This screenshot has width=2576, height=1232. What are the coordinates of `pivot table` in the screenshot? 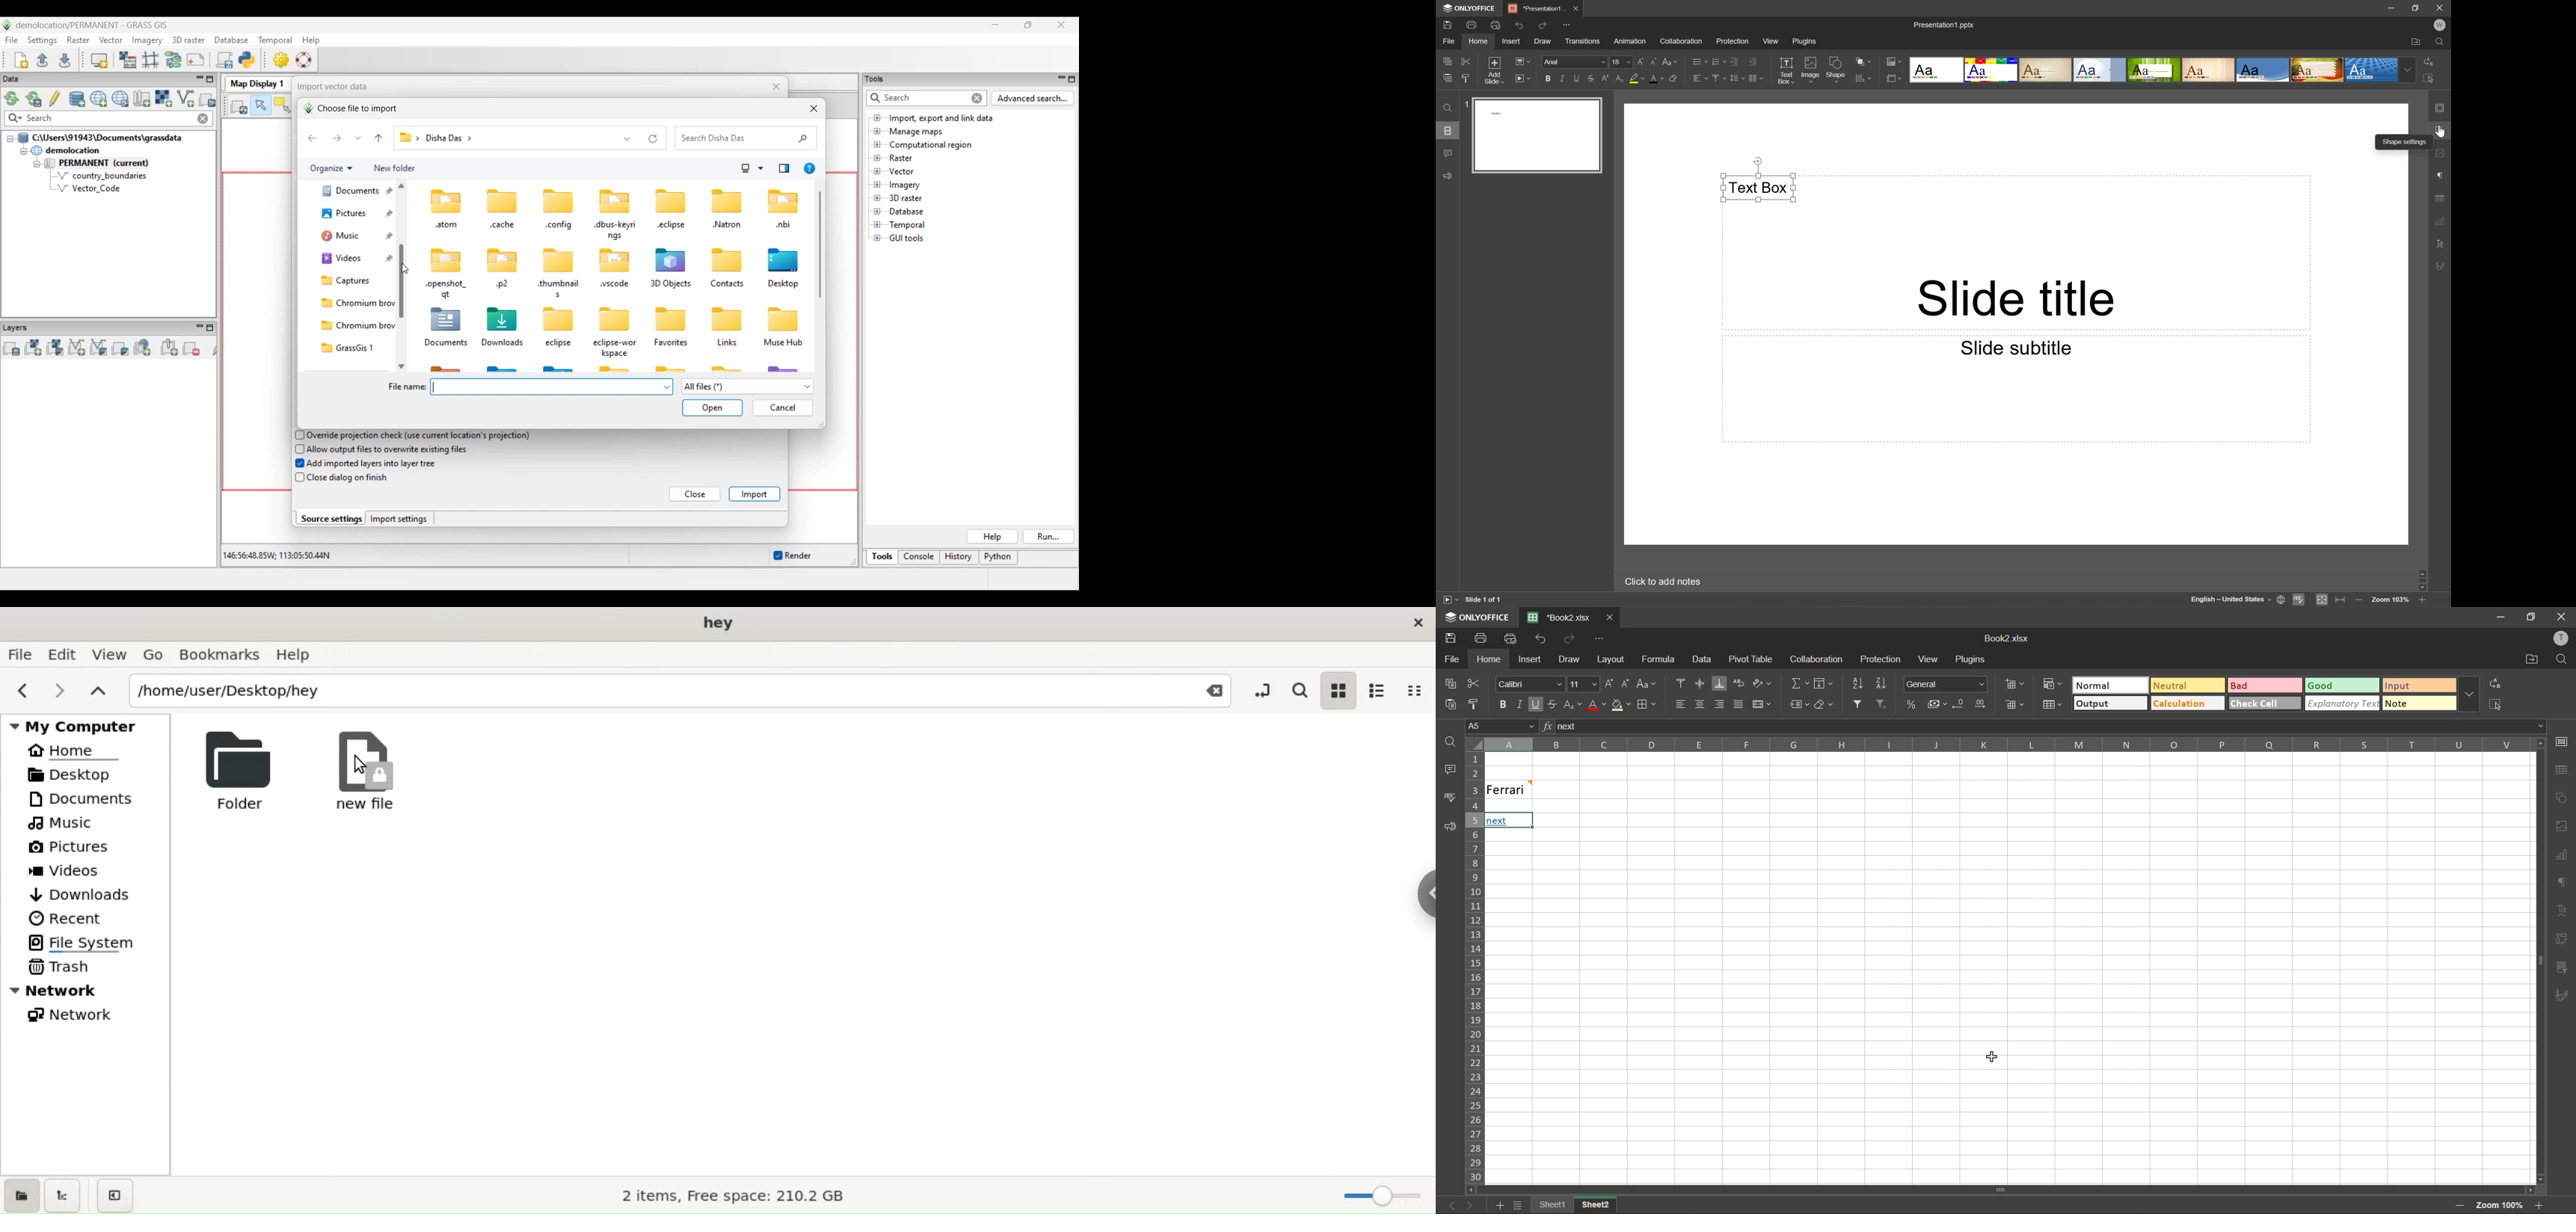 It's located at (1751, 660).